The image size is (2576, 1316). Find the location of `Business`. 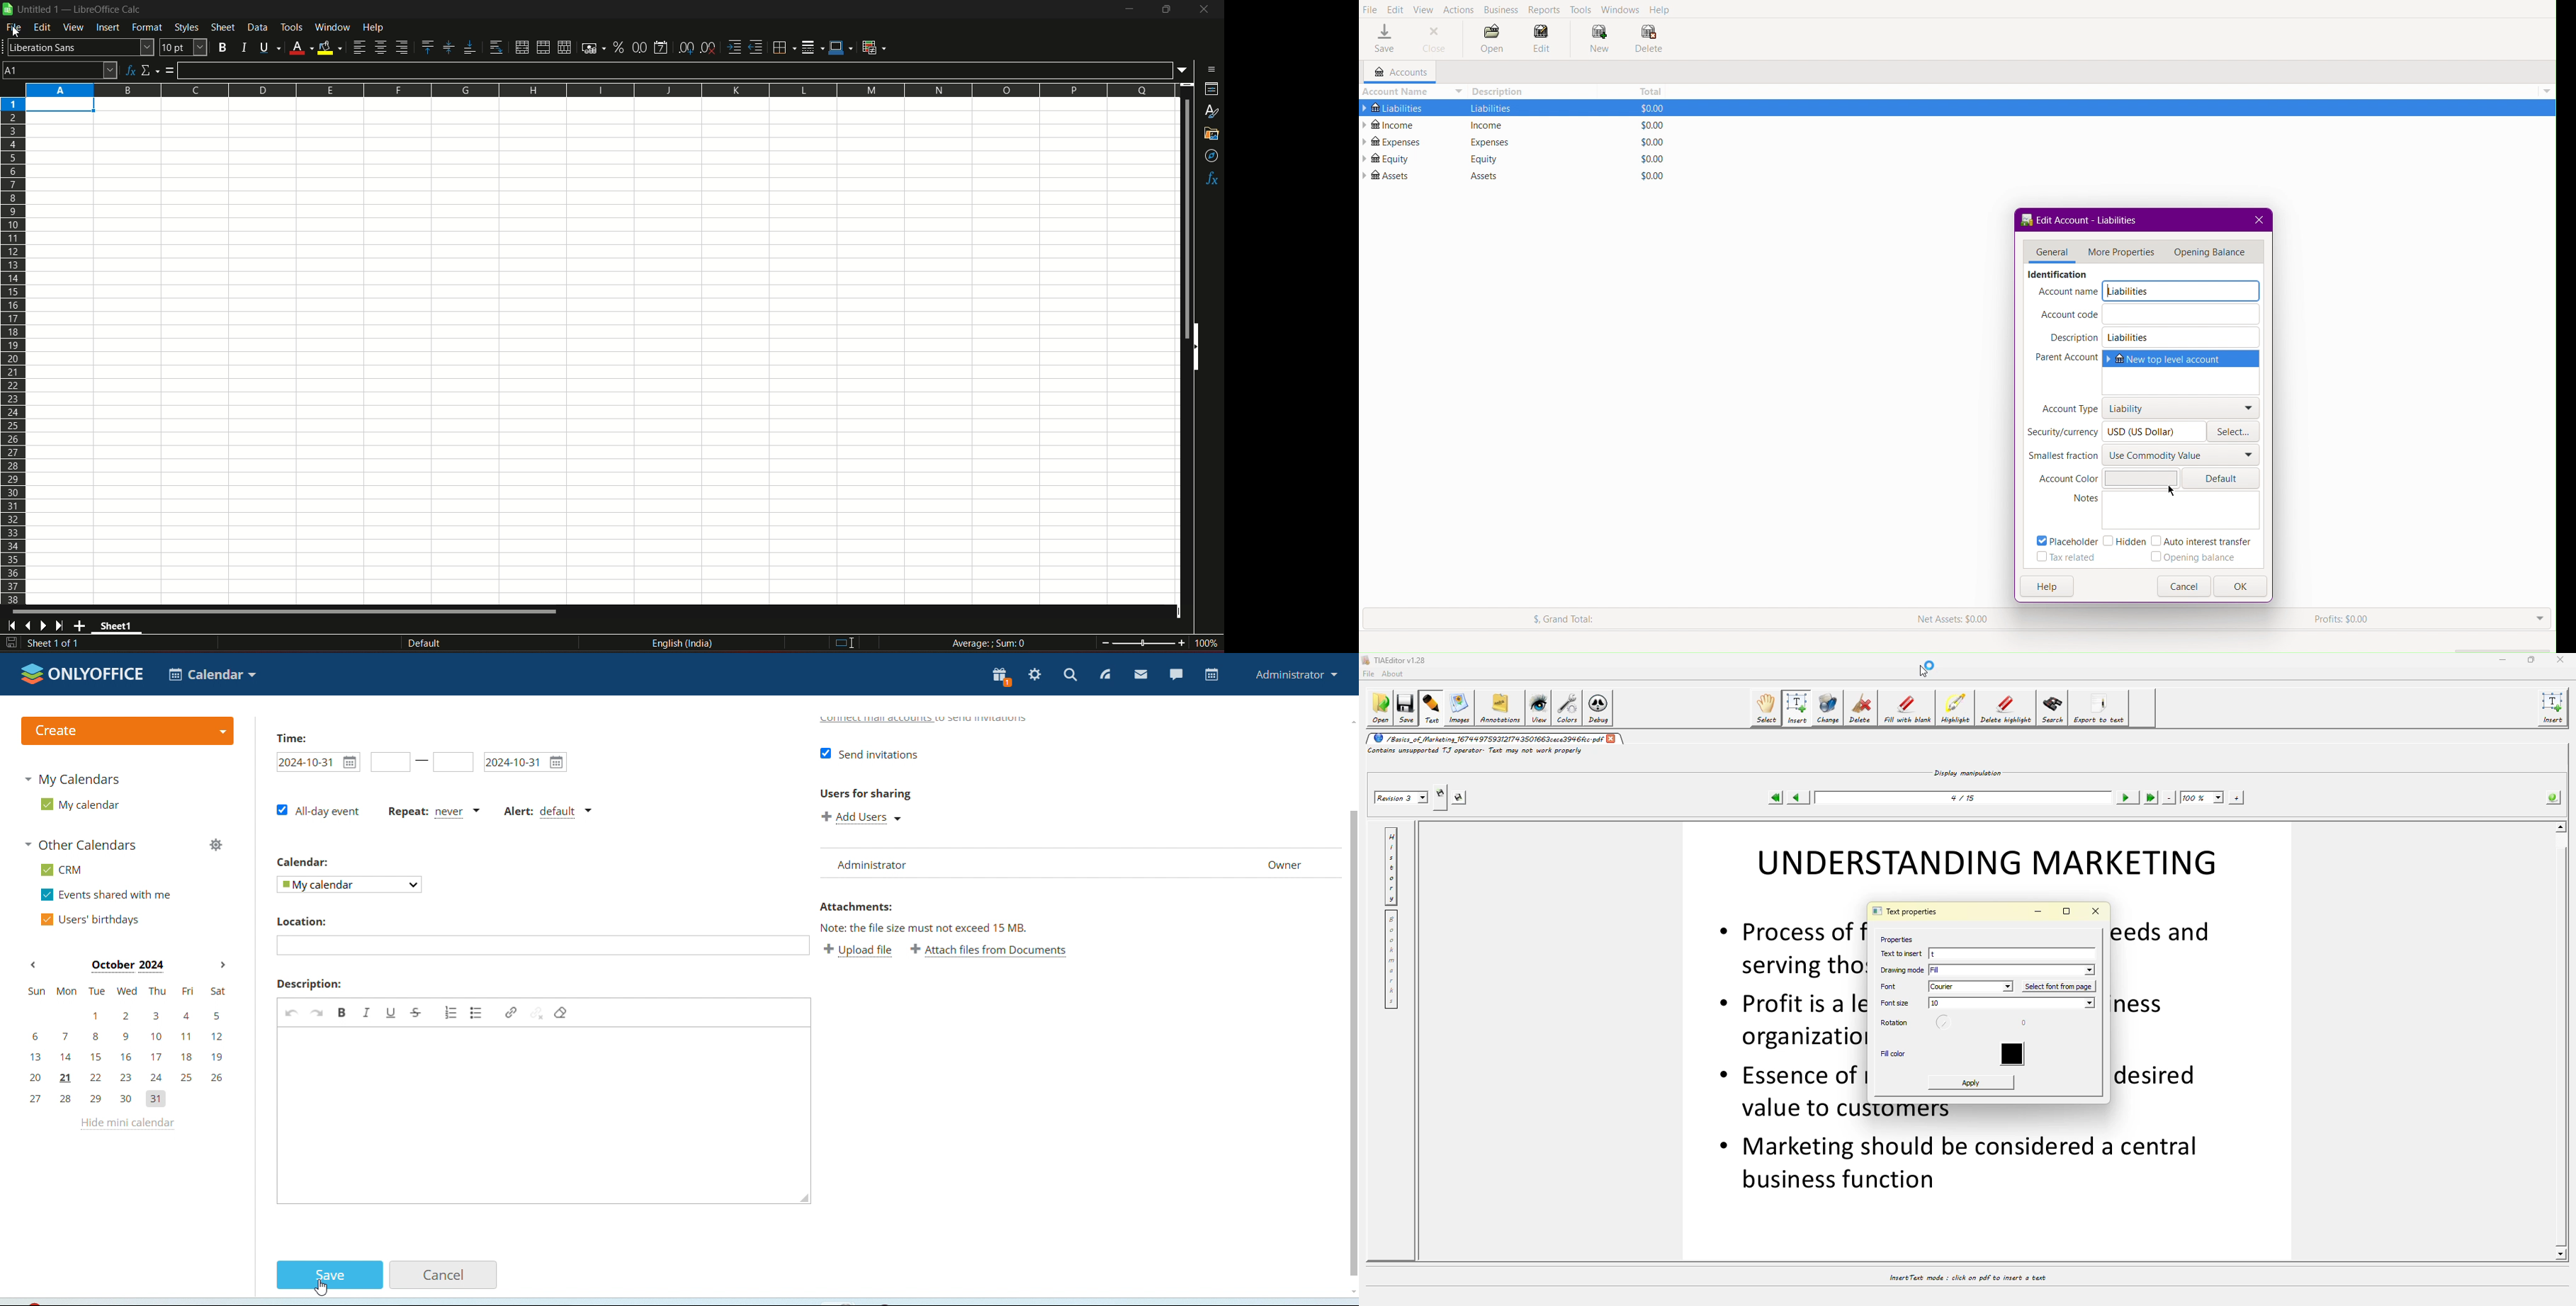

Business is located at coordinates (1501, 10).